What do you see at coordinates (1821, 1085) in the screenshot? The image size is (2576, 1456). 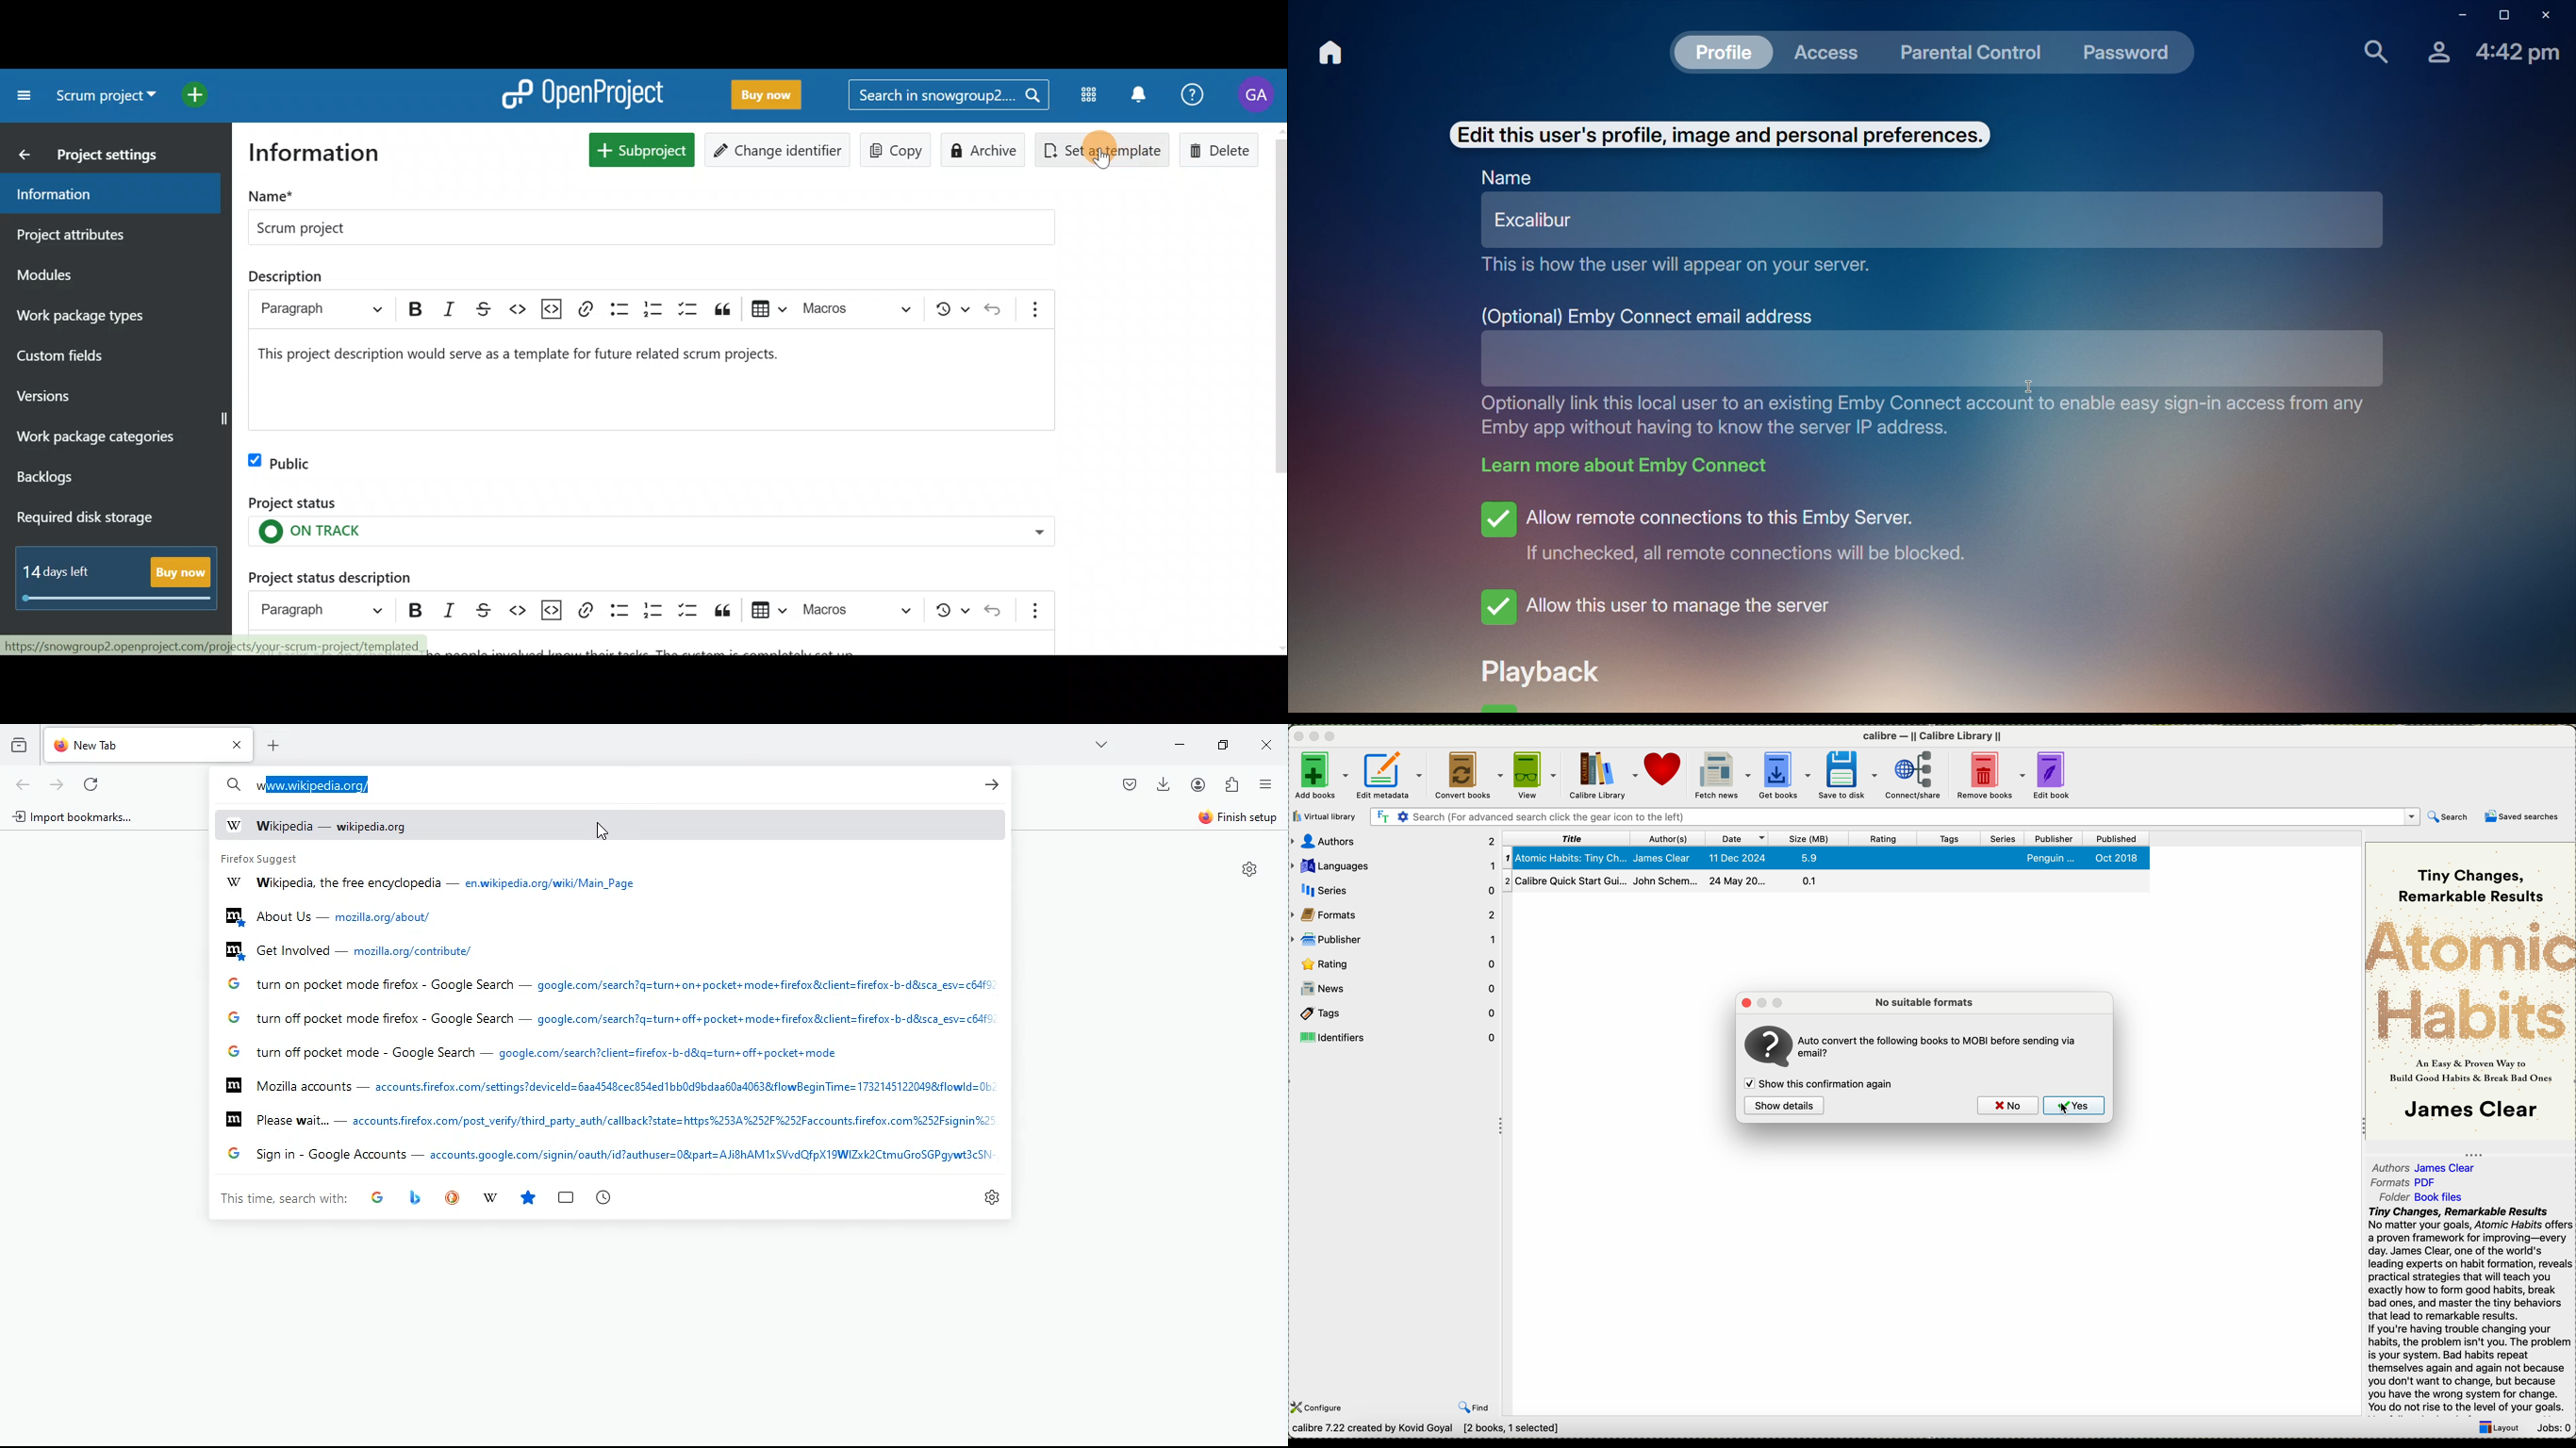 I see `show this confirmation again` at bounding box center [1821, 1085].